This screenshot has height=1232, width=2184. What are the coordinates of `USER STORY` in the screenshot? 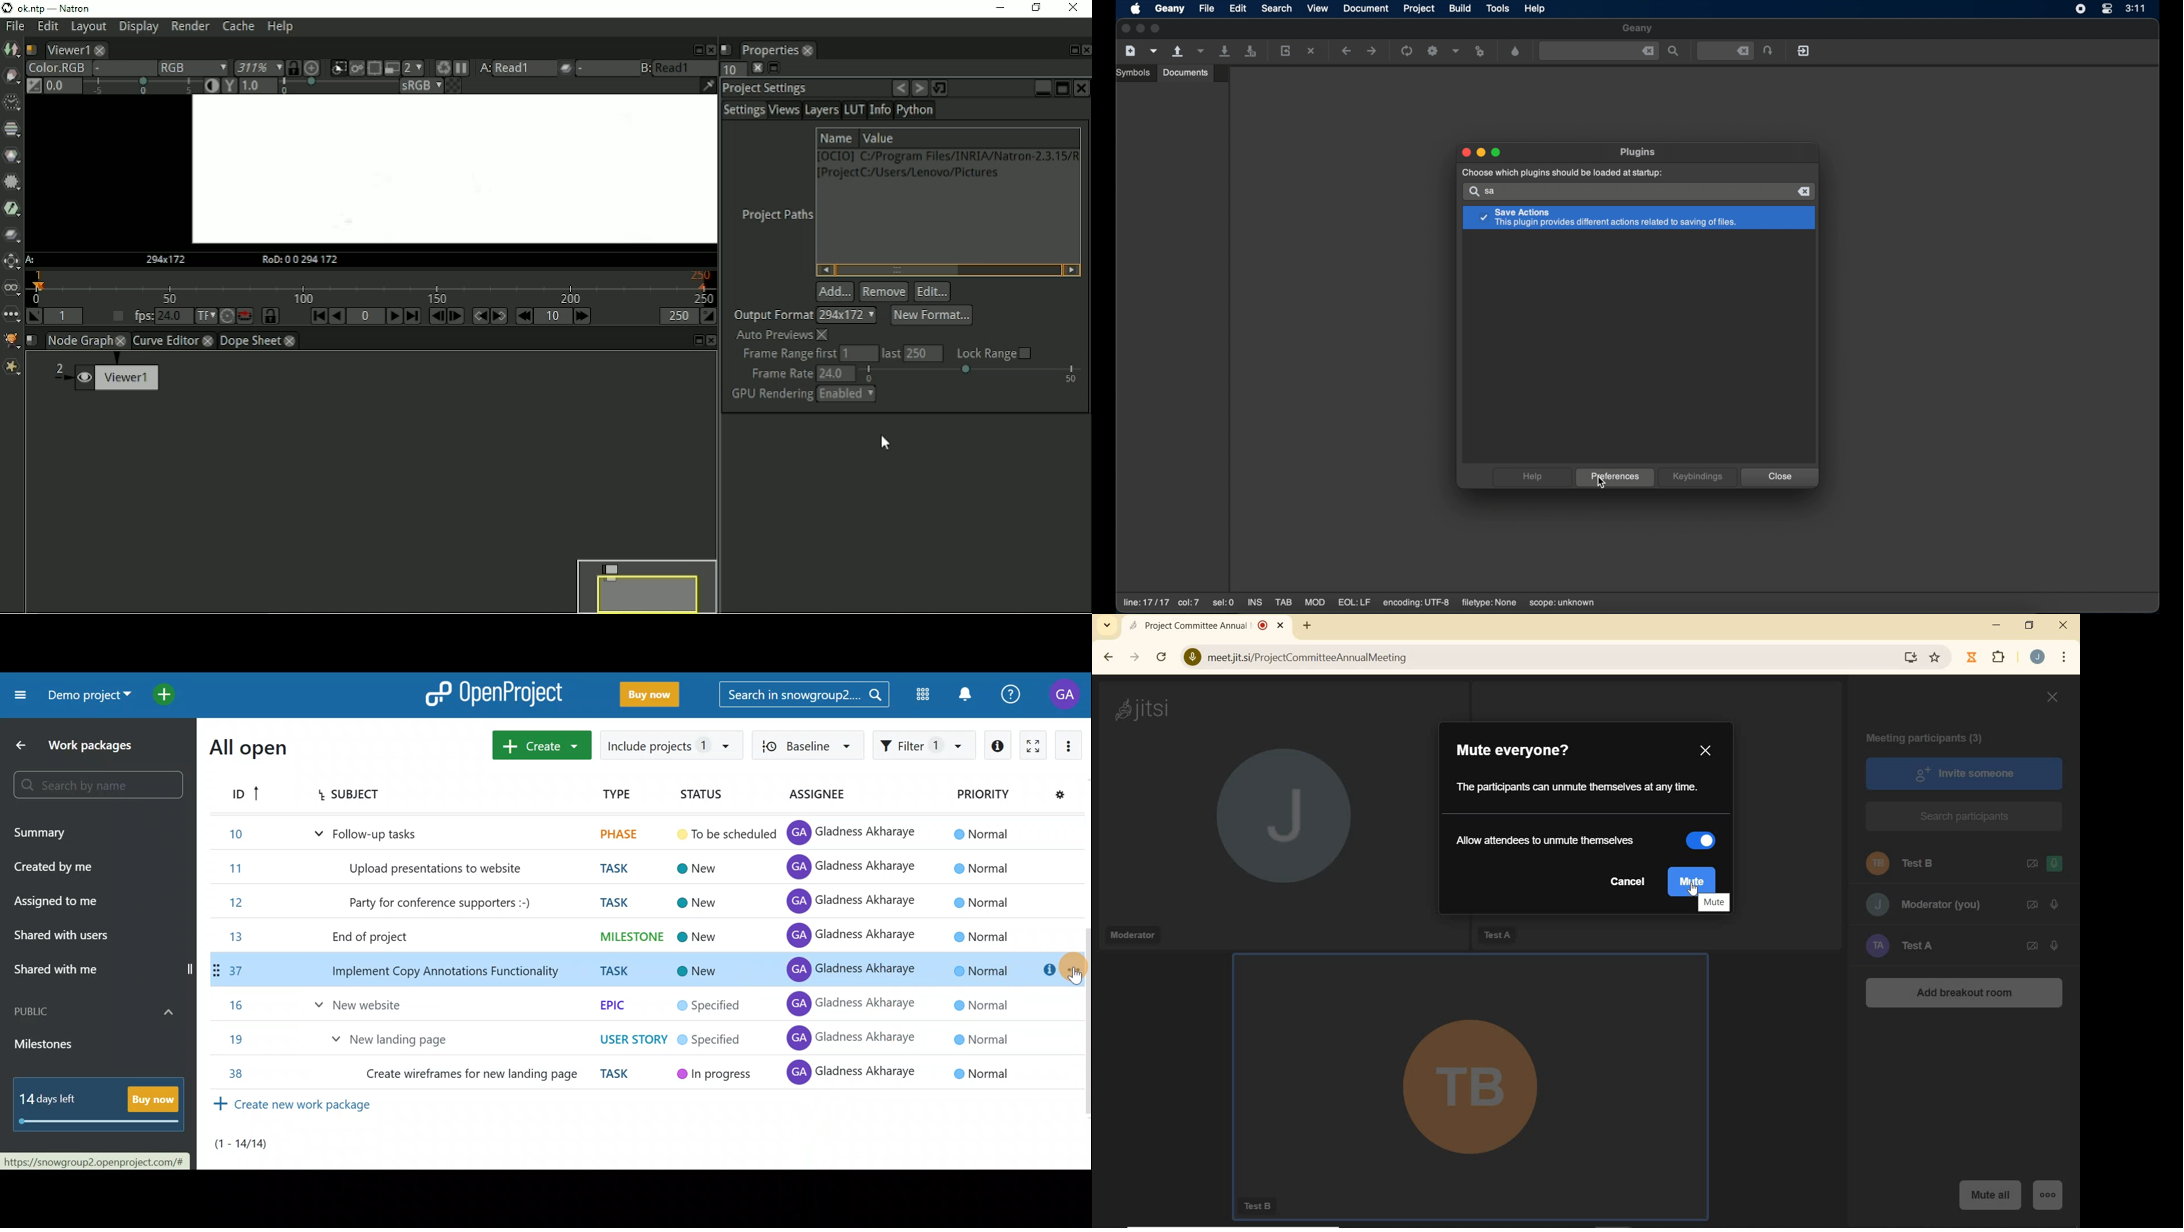 It's located at (633, 1038).